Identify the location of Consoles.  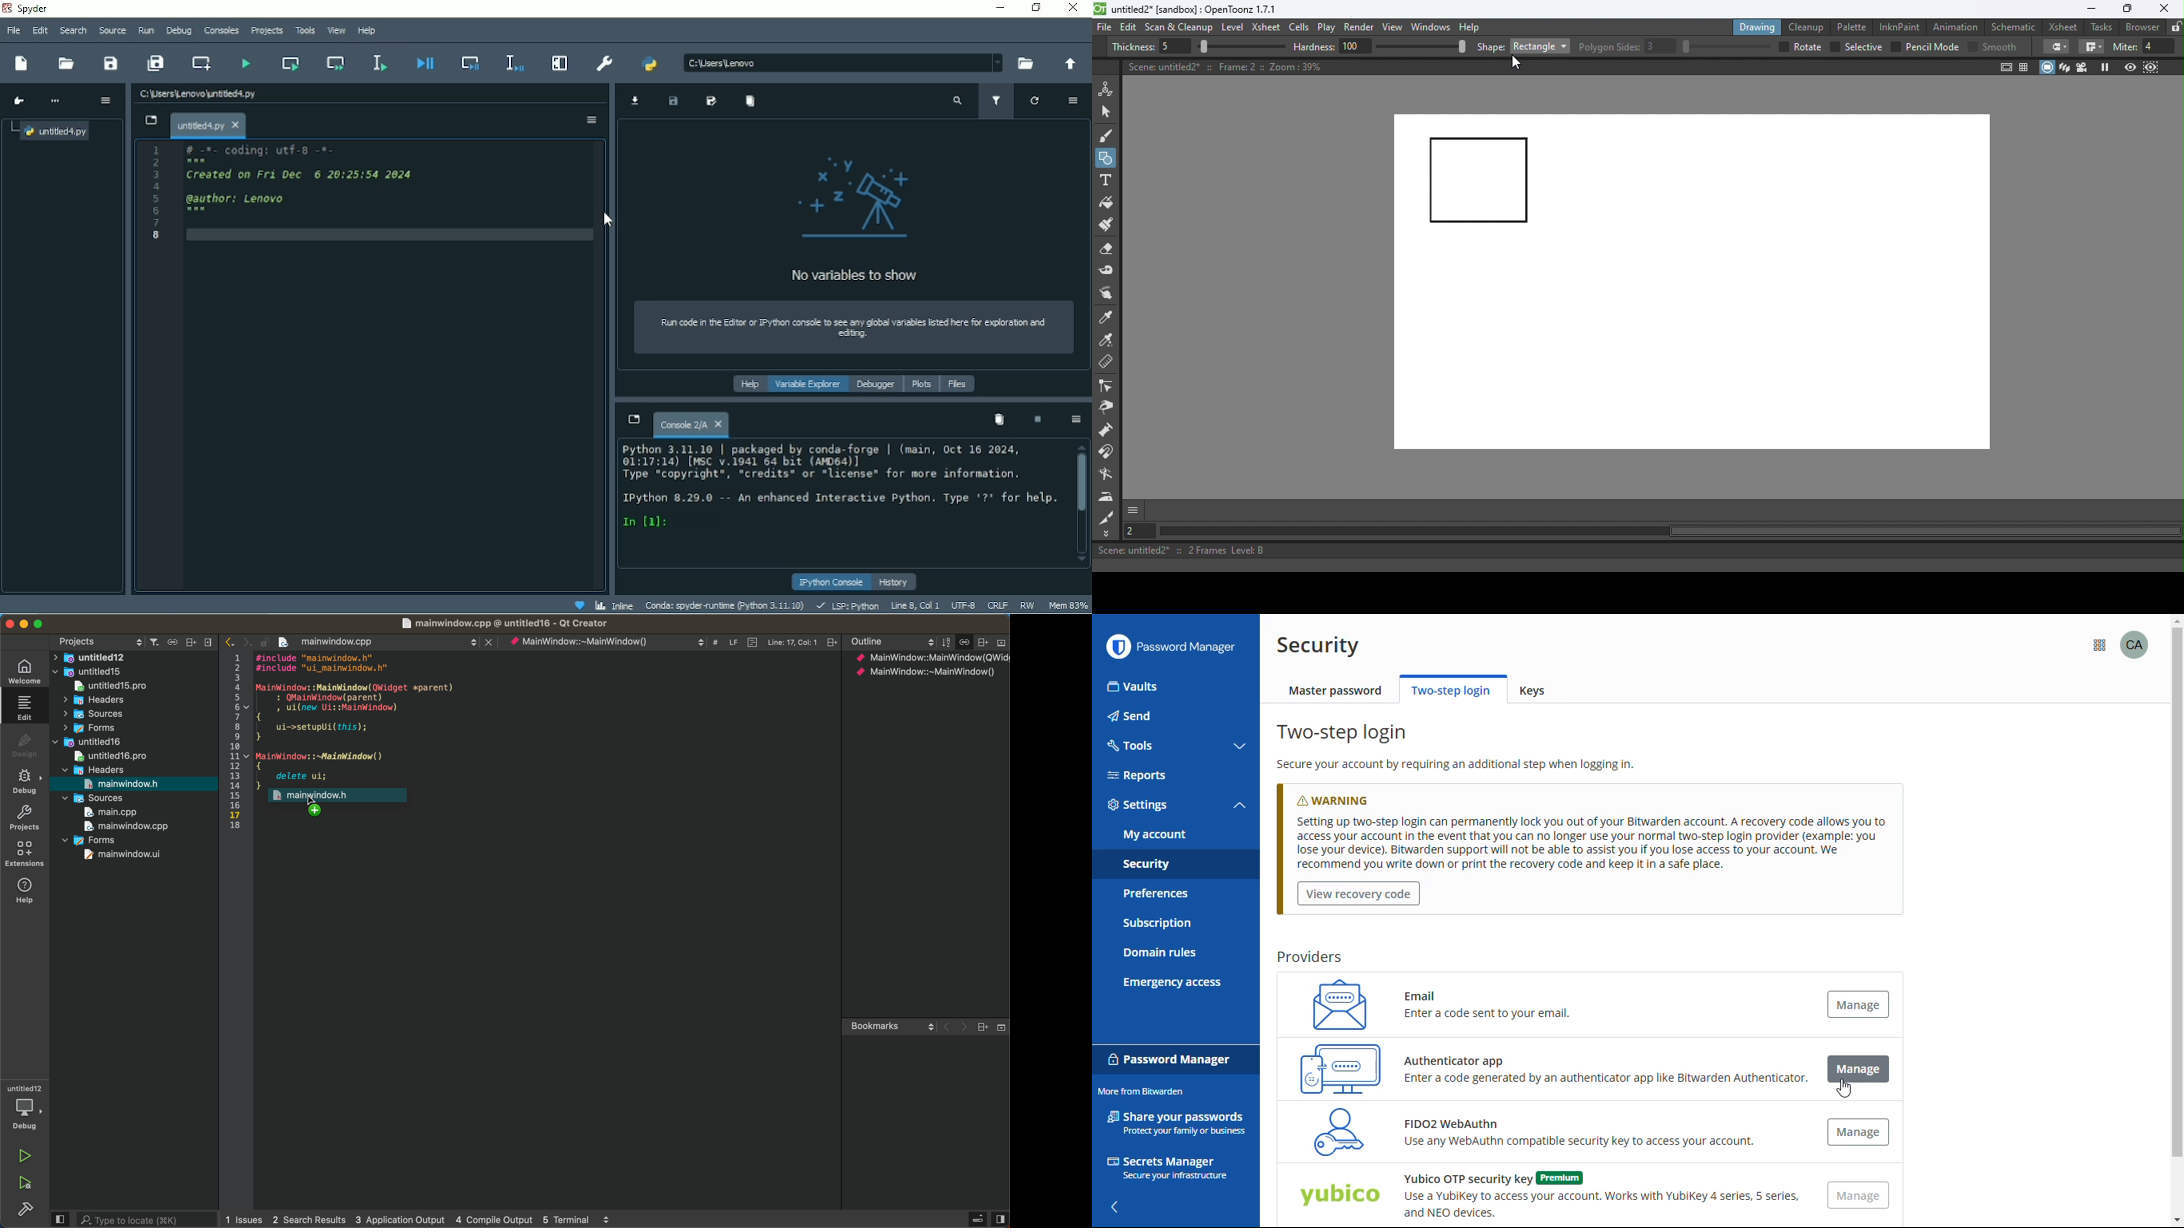
(221, 30).